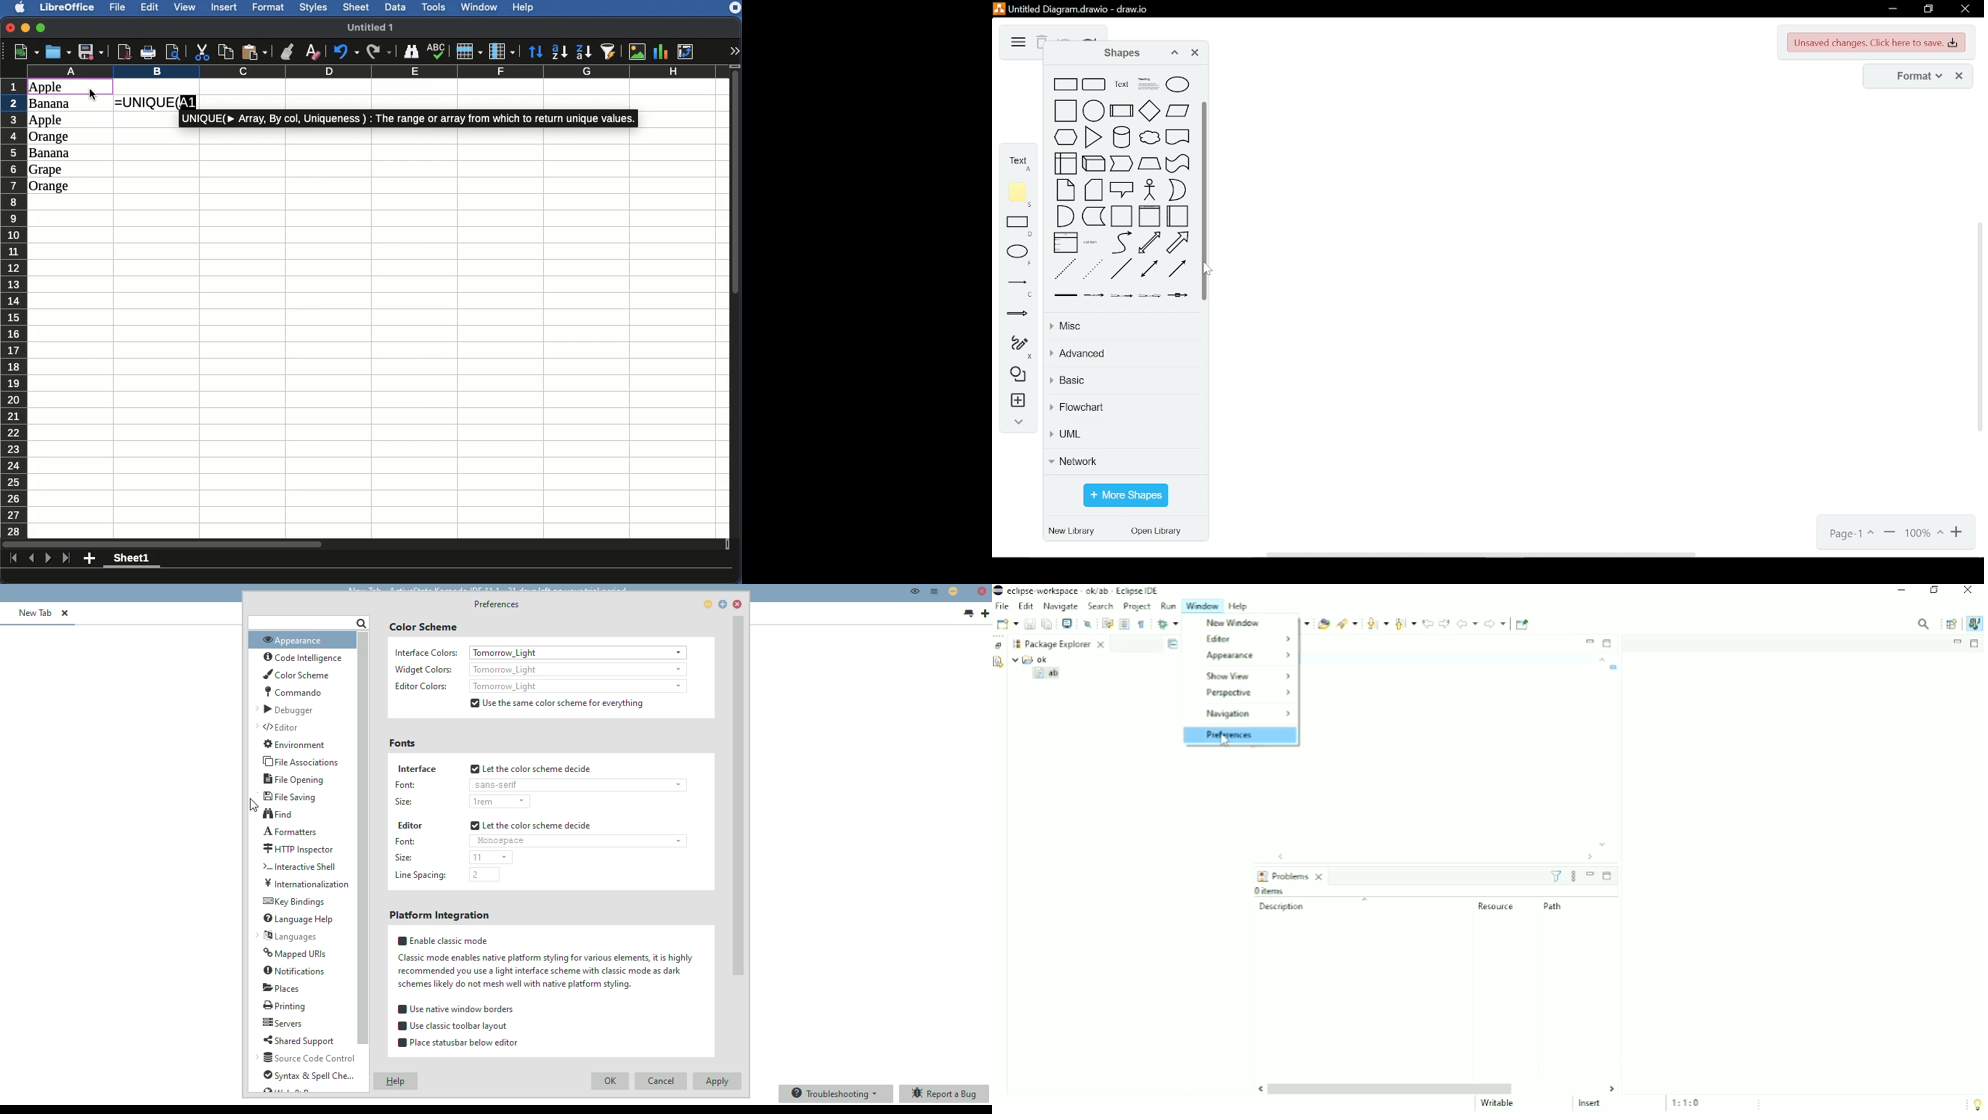 The width and height of the screenshot is (1988, 1120). I want to click on Sort, so click(538, 51).